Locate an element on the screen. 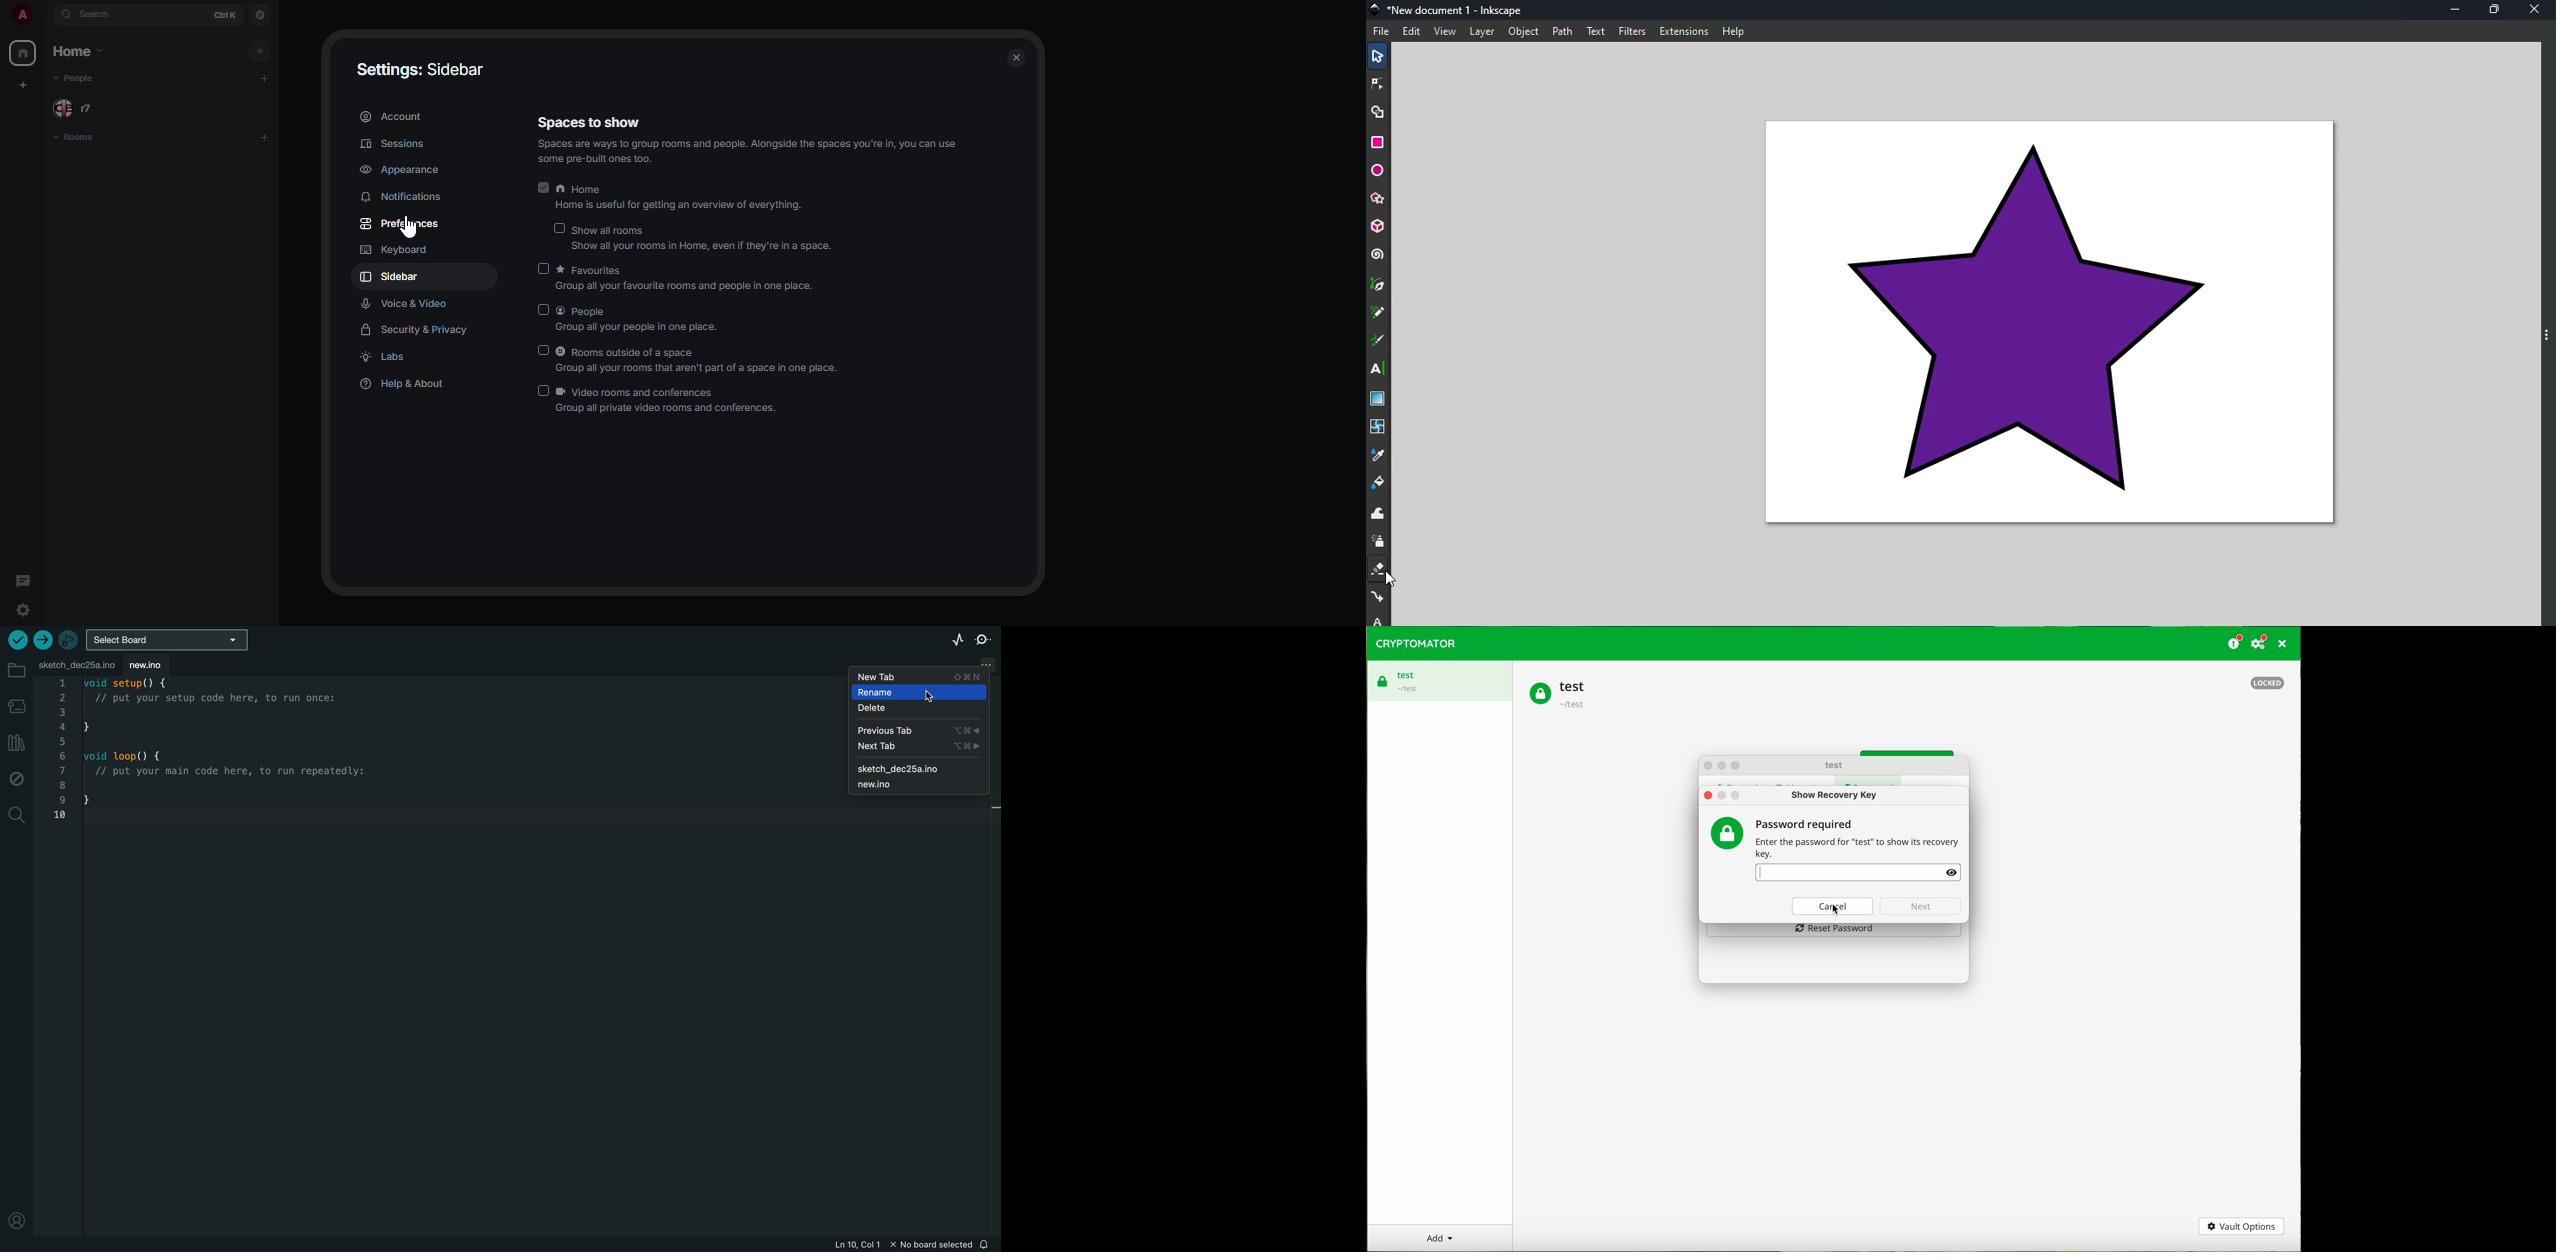  connector tool is located at coordinates (1379, 598).